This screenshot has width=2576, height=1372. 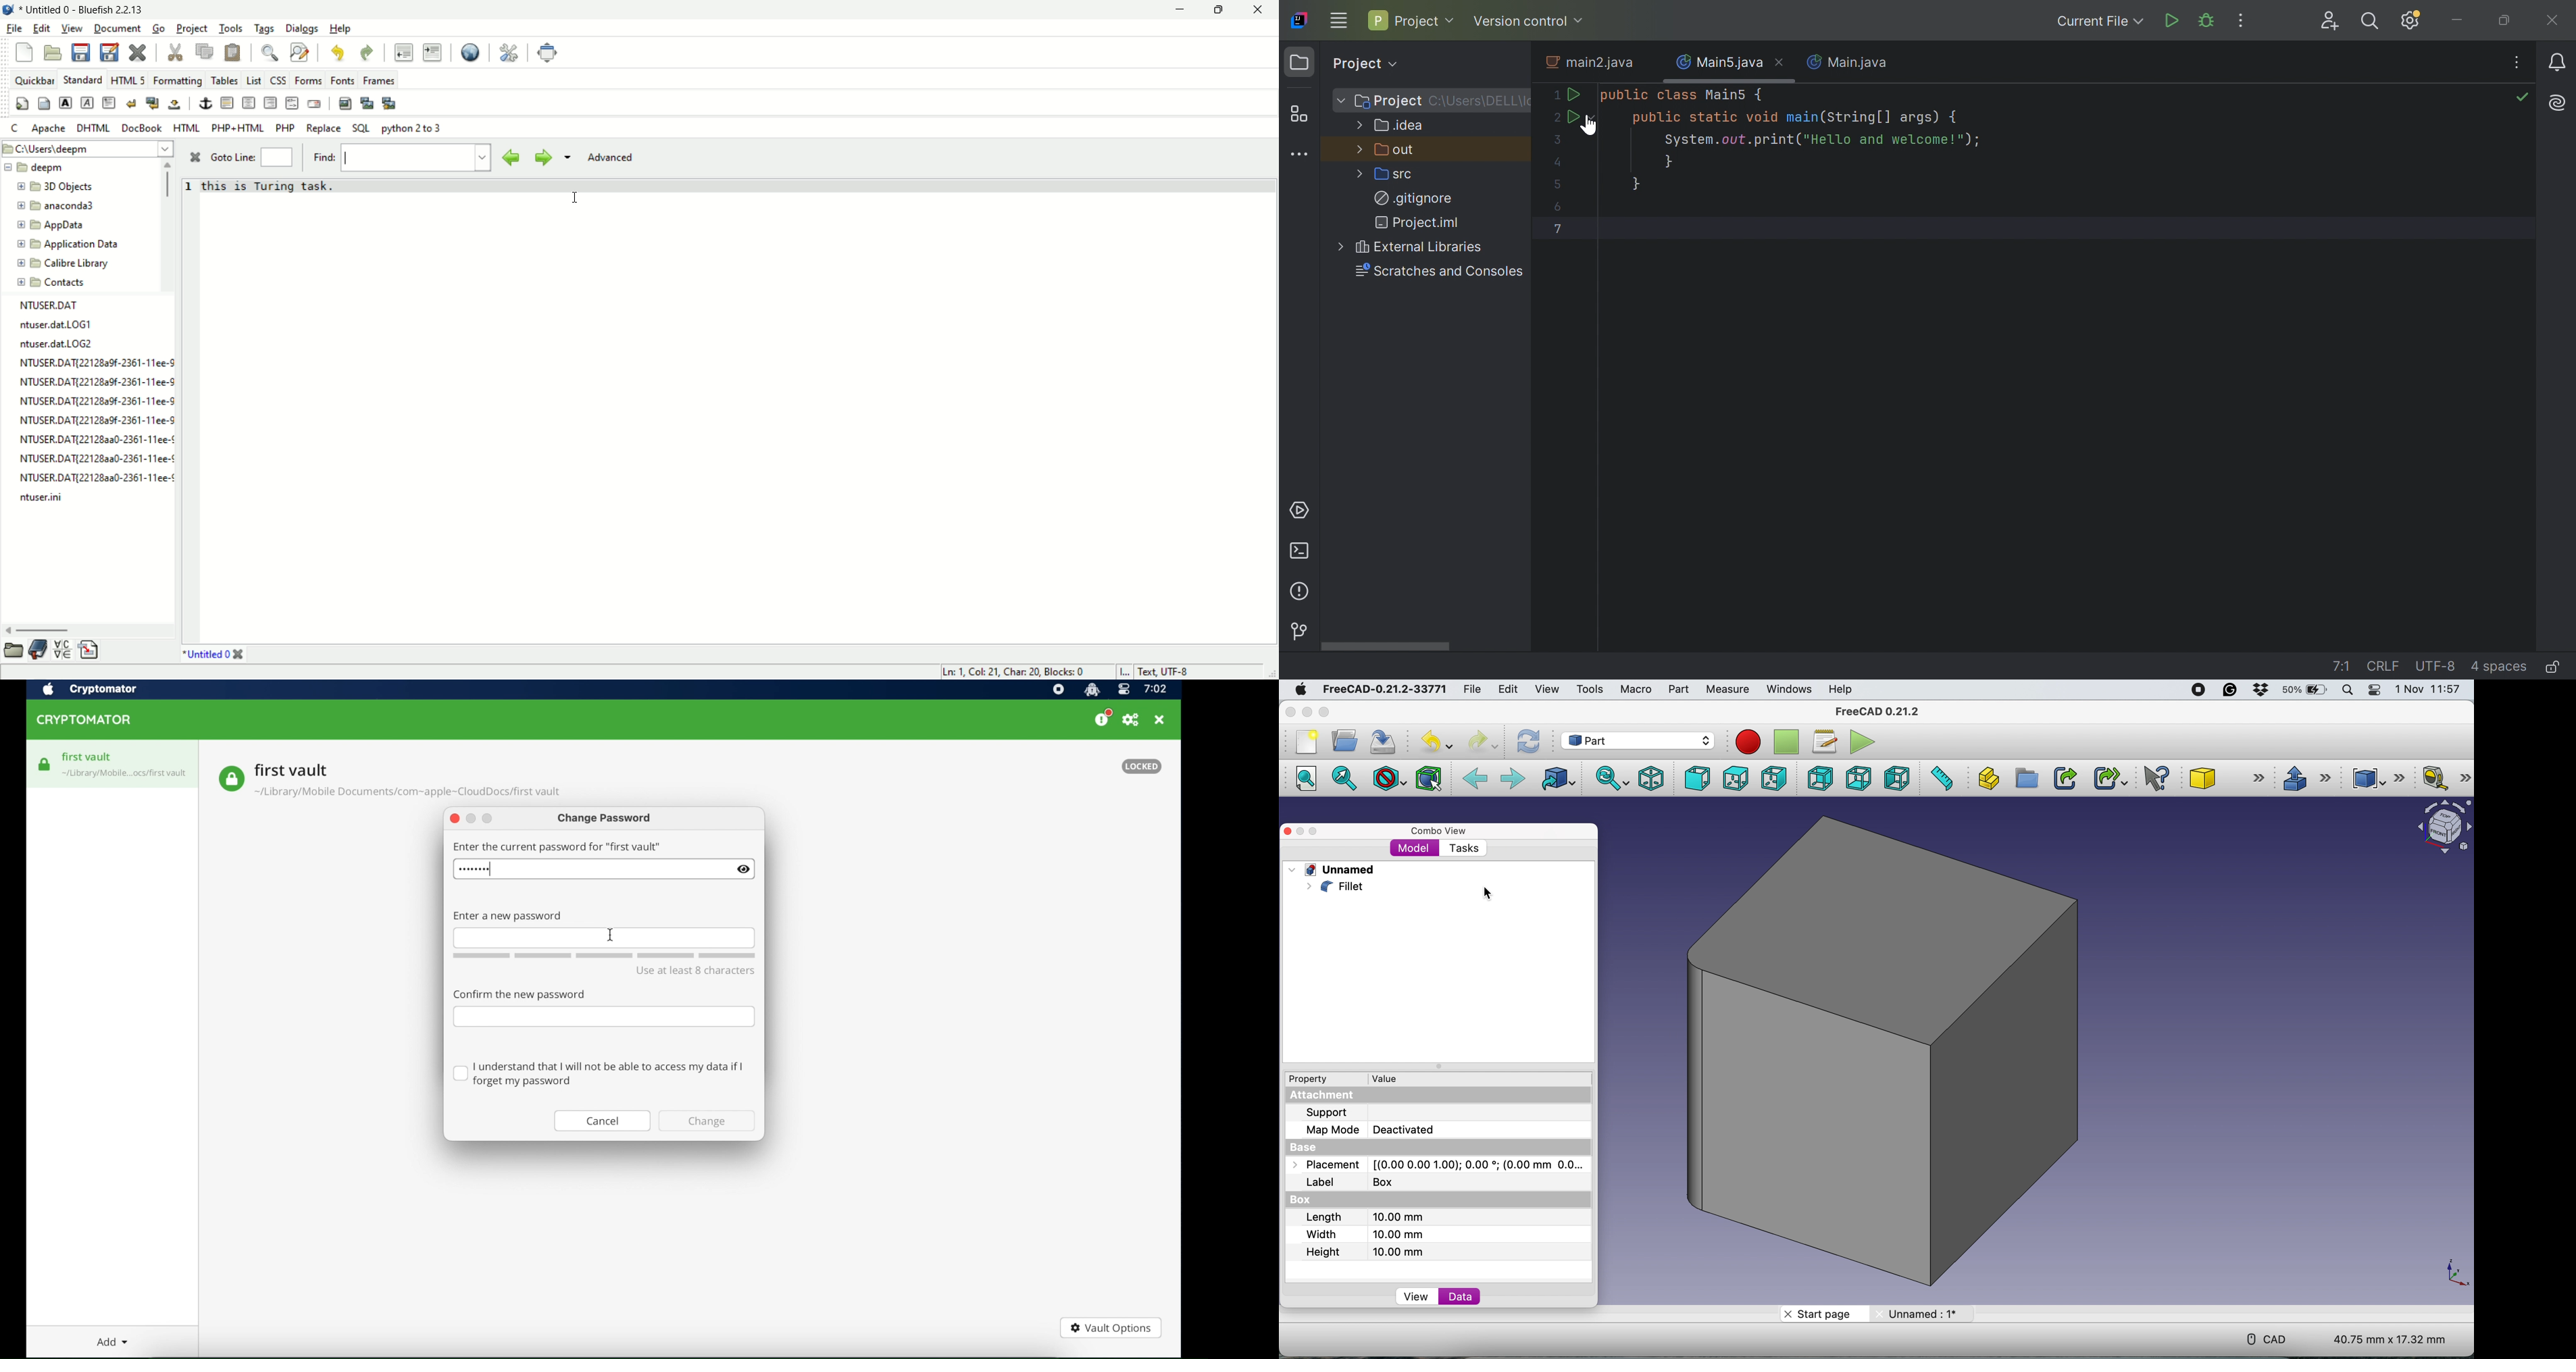 I want to click on apache, so click(x=49, y=128).